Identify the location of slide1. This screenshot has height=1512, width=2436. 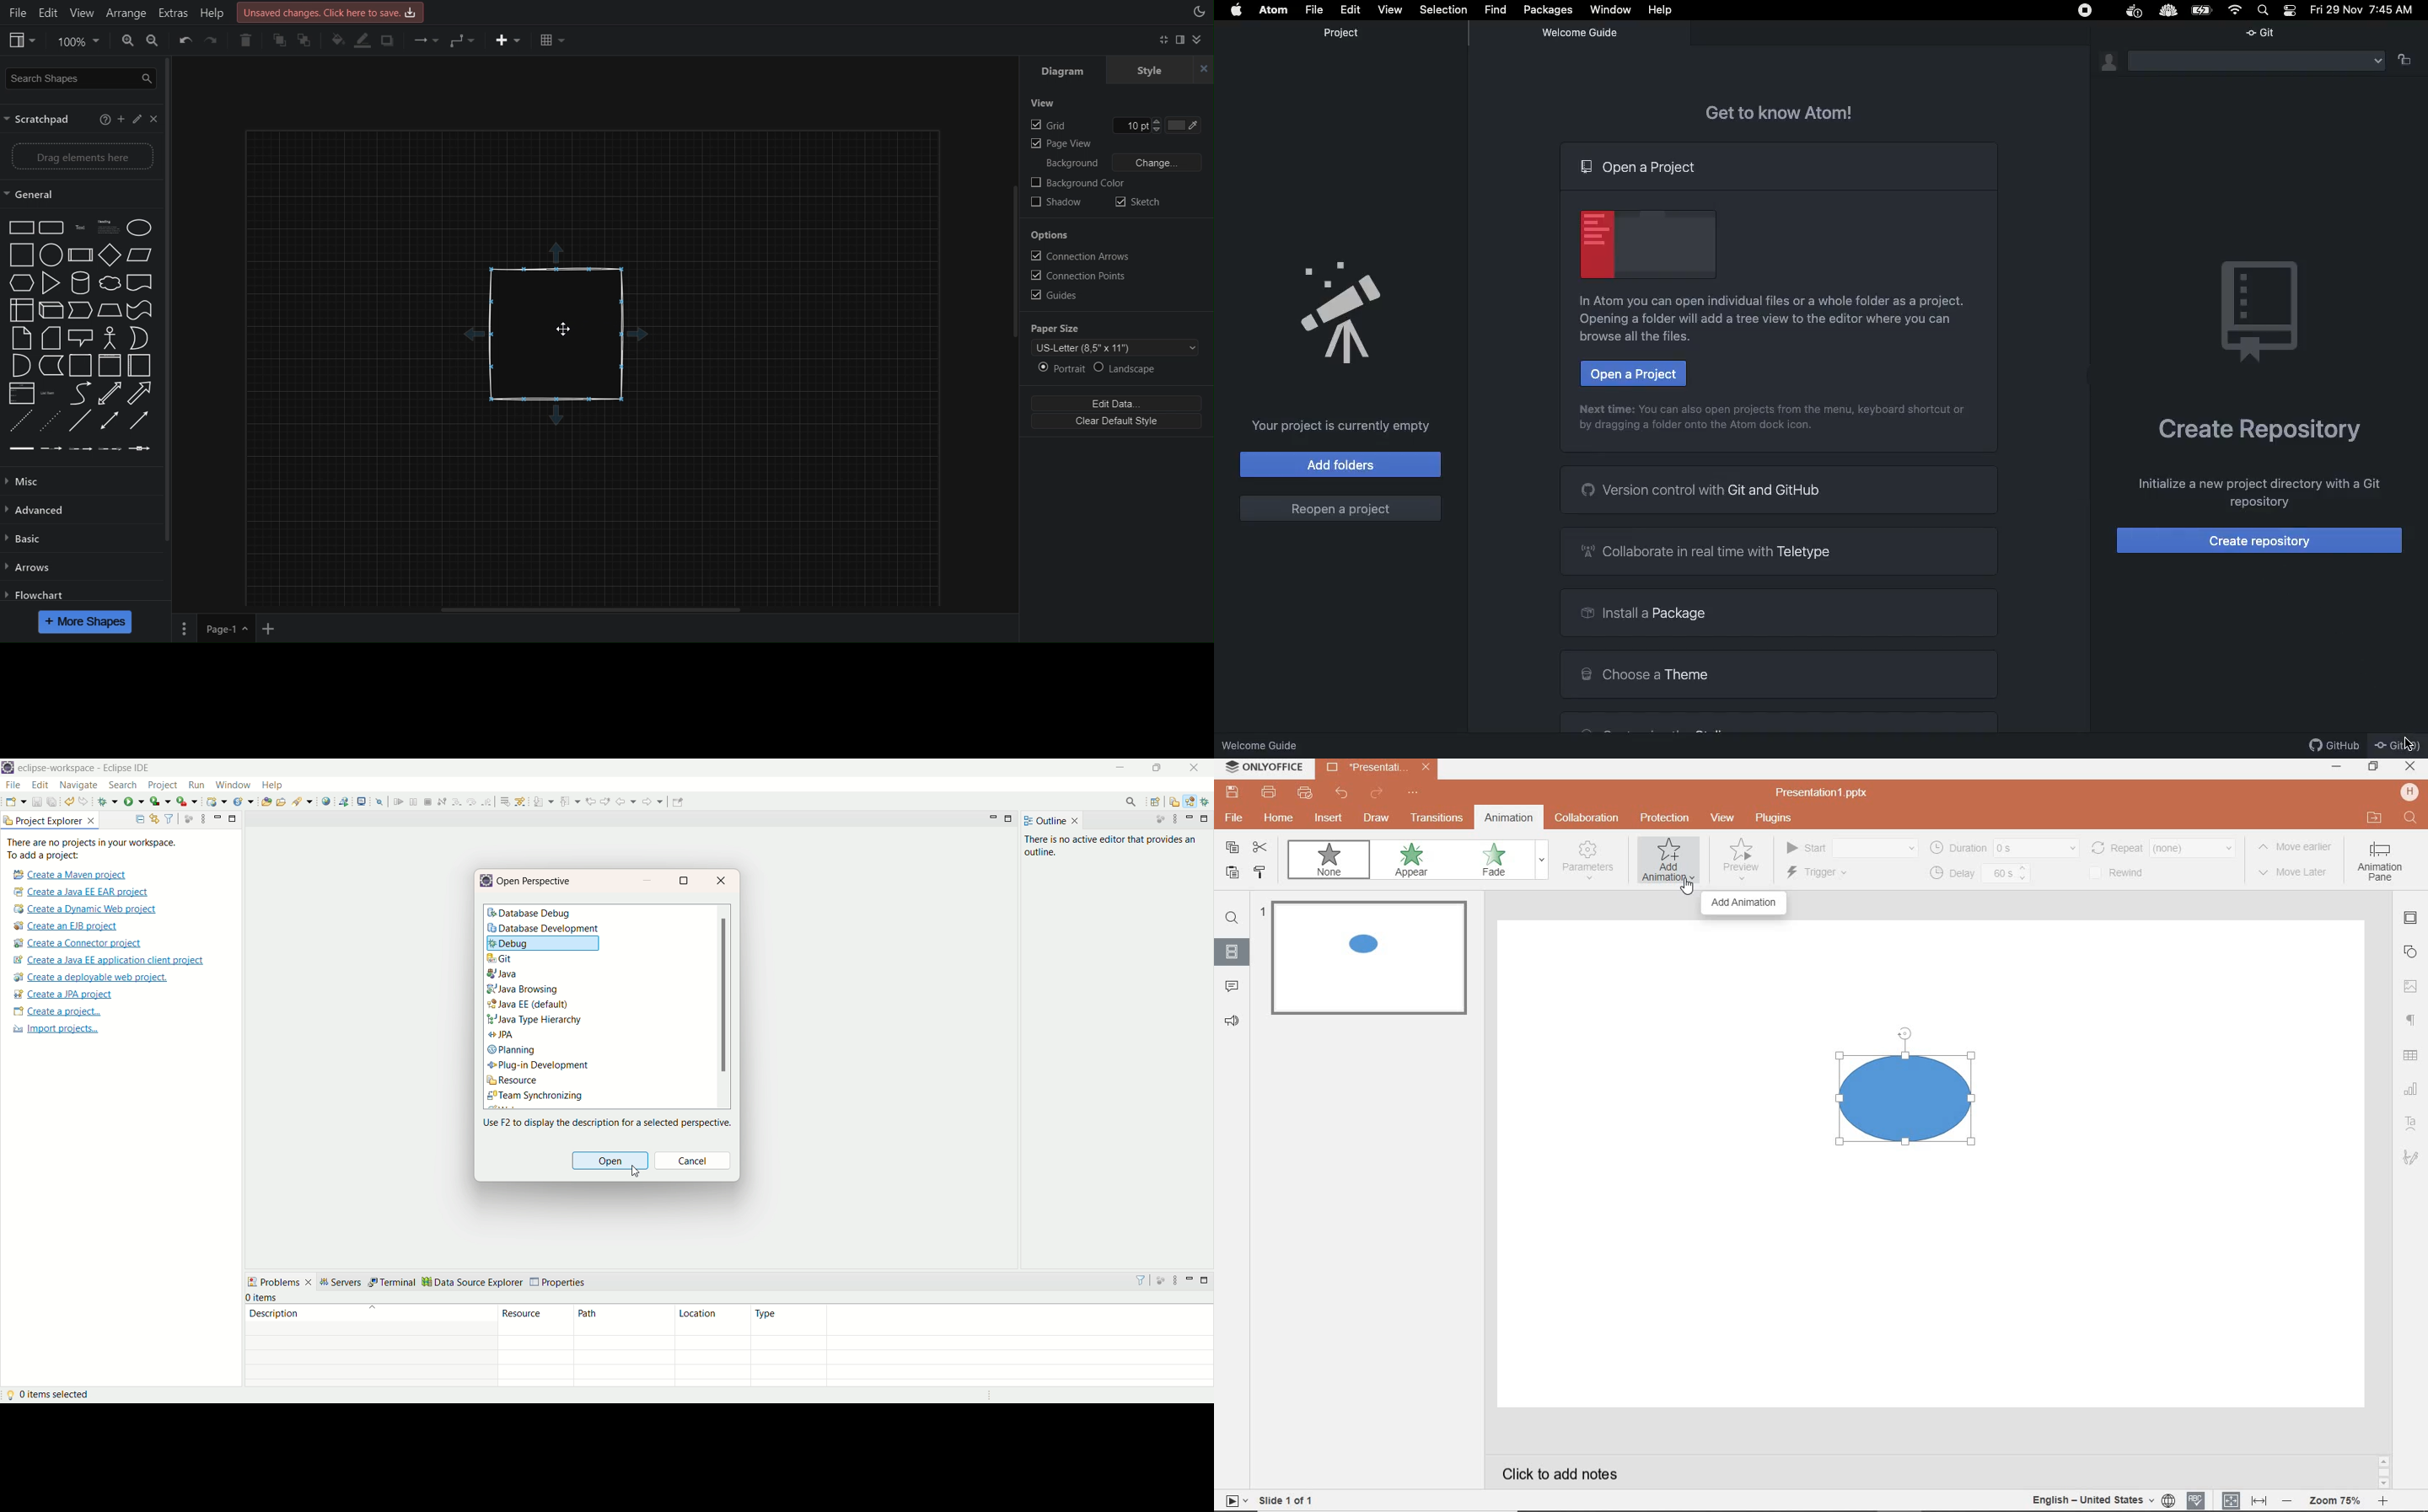
(1373, 961).